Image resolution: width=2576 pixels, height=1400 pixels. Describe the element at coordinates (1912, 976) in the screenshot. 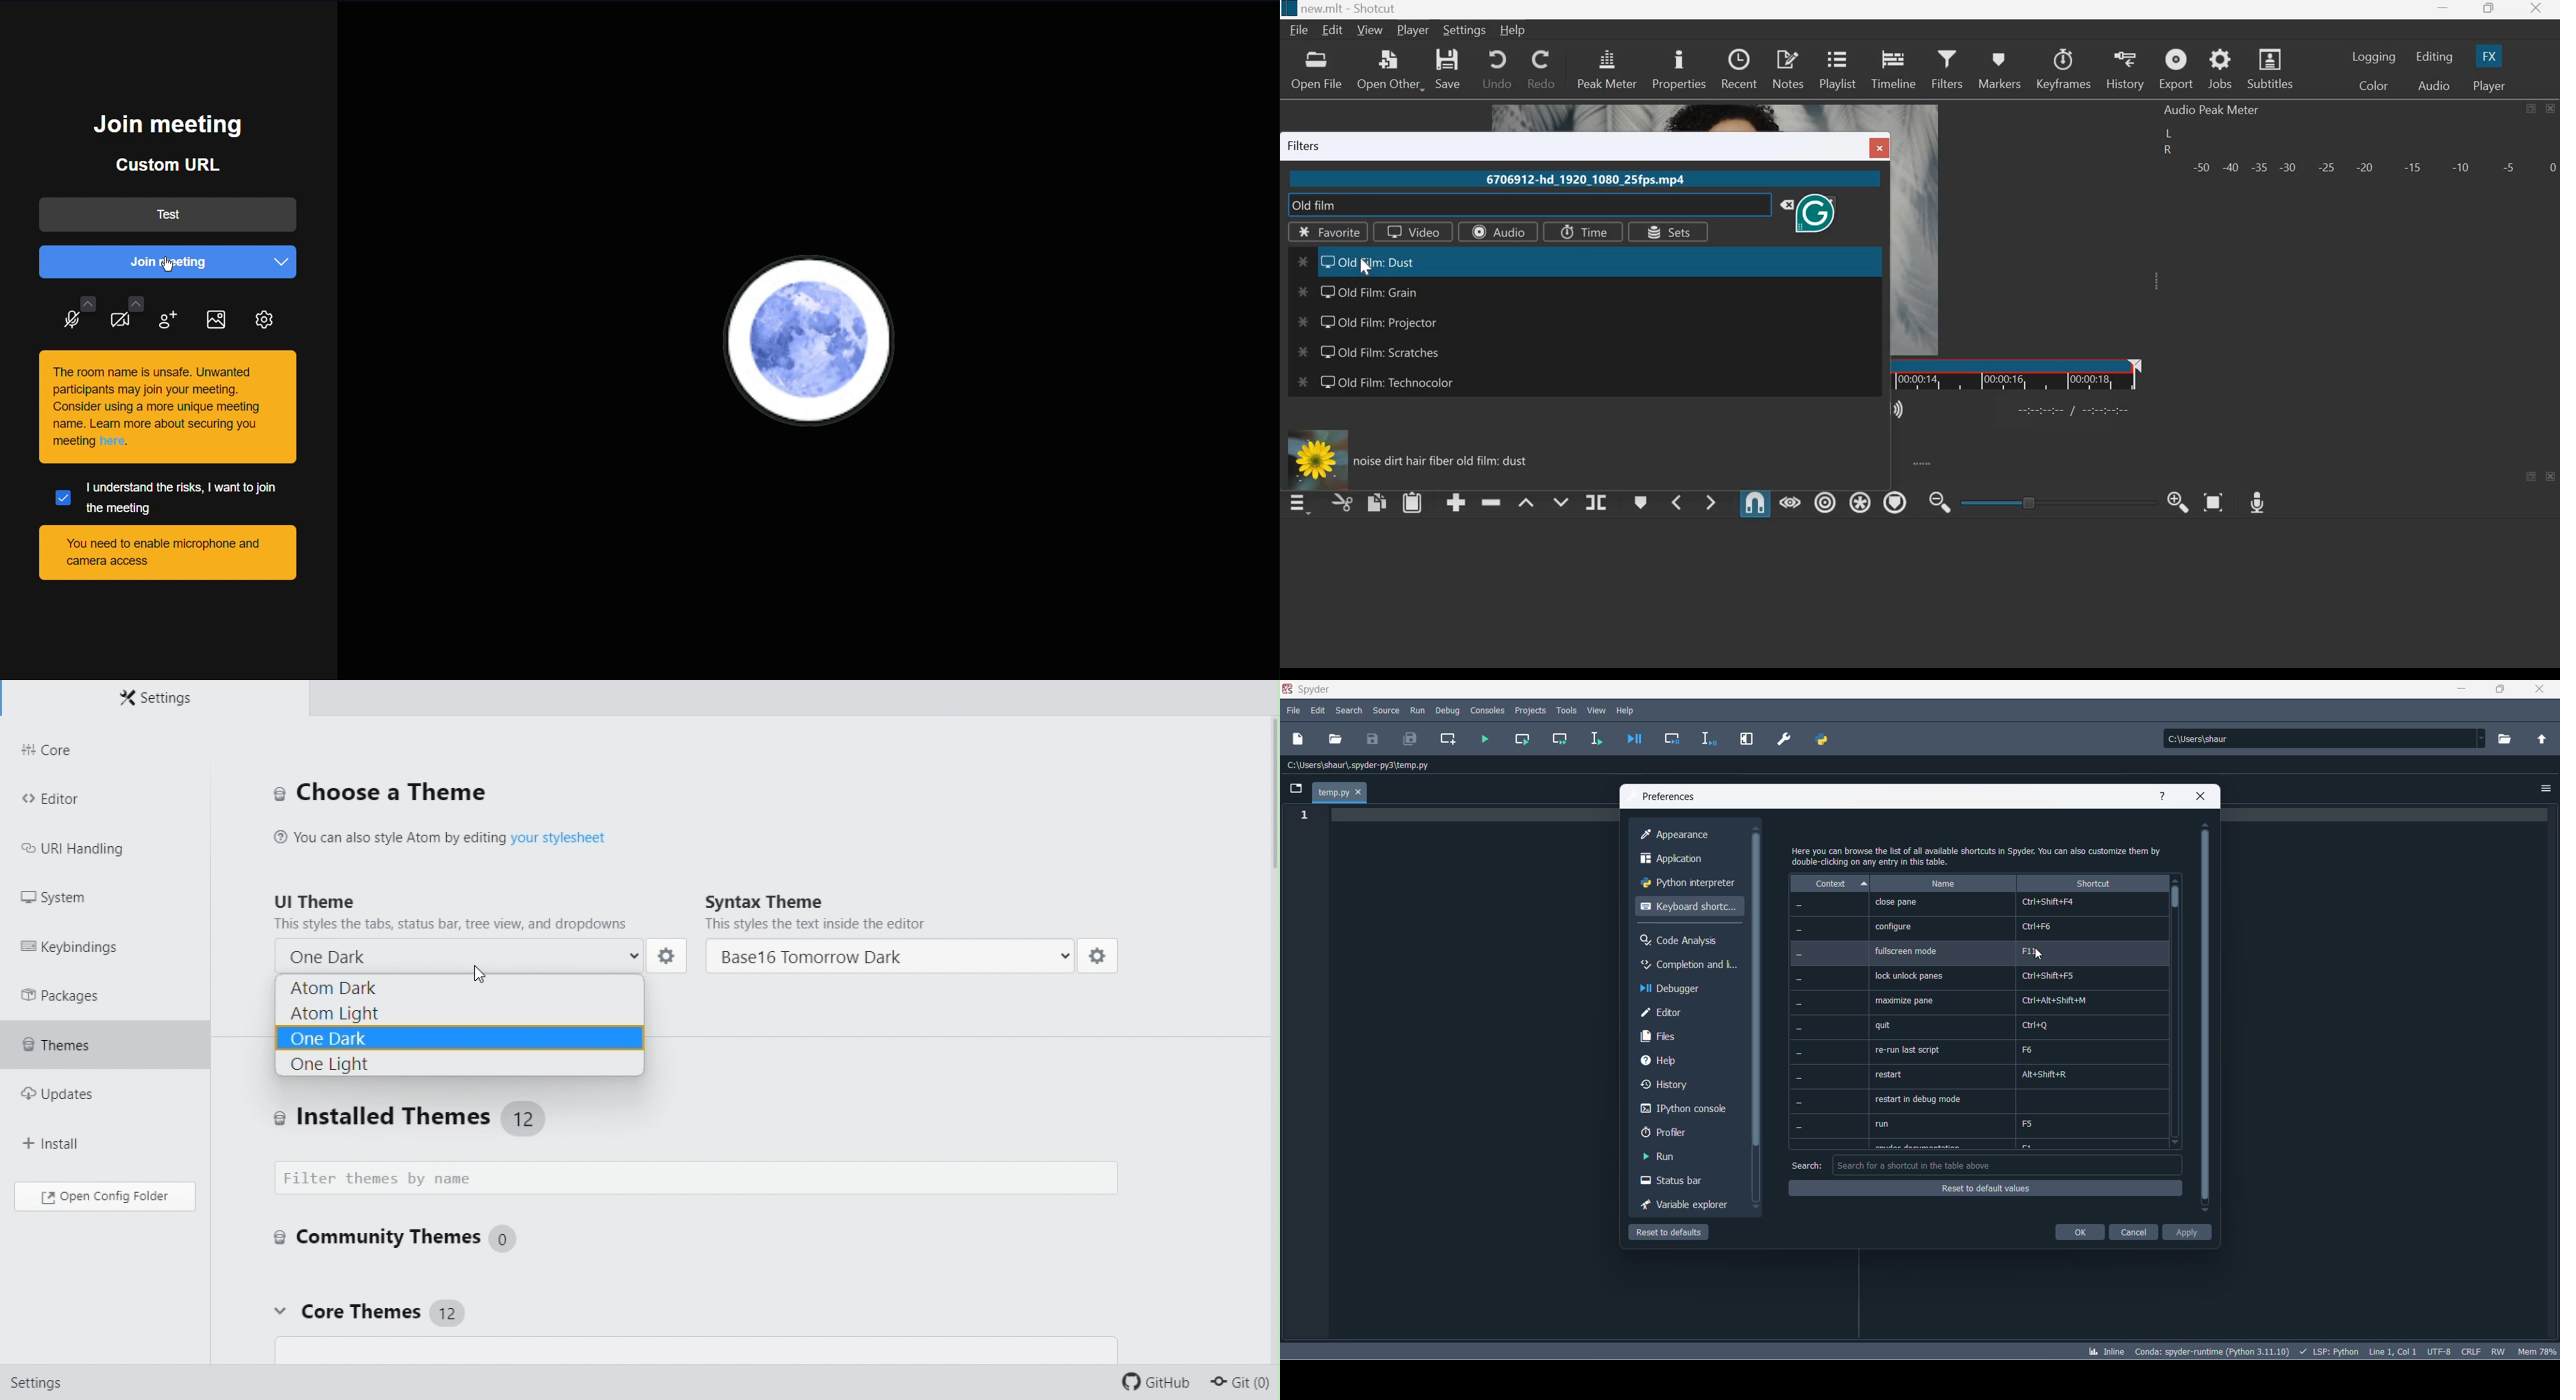

I see `lock unlock panes` at that location.